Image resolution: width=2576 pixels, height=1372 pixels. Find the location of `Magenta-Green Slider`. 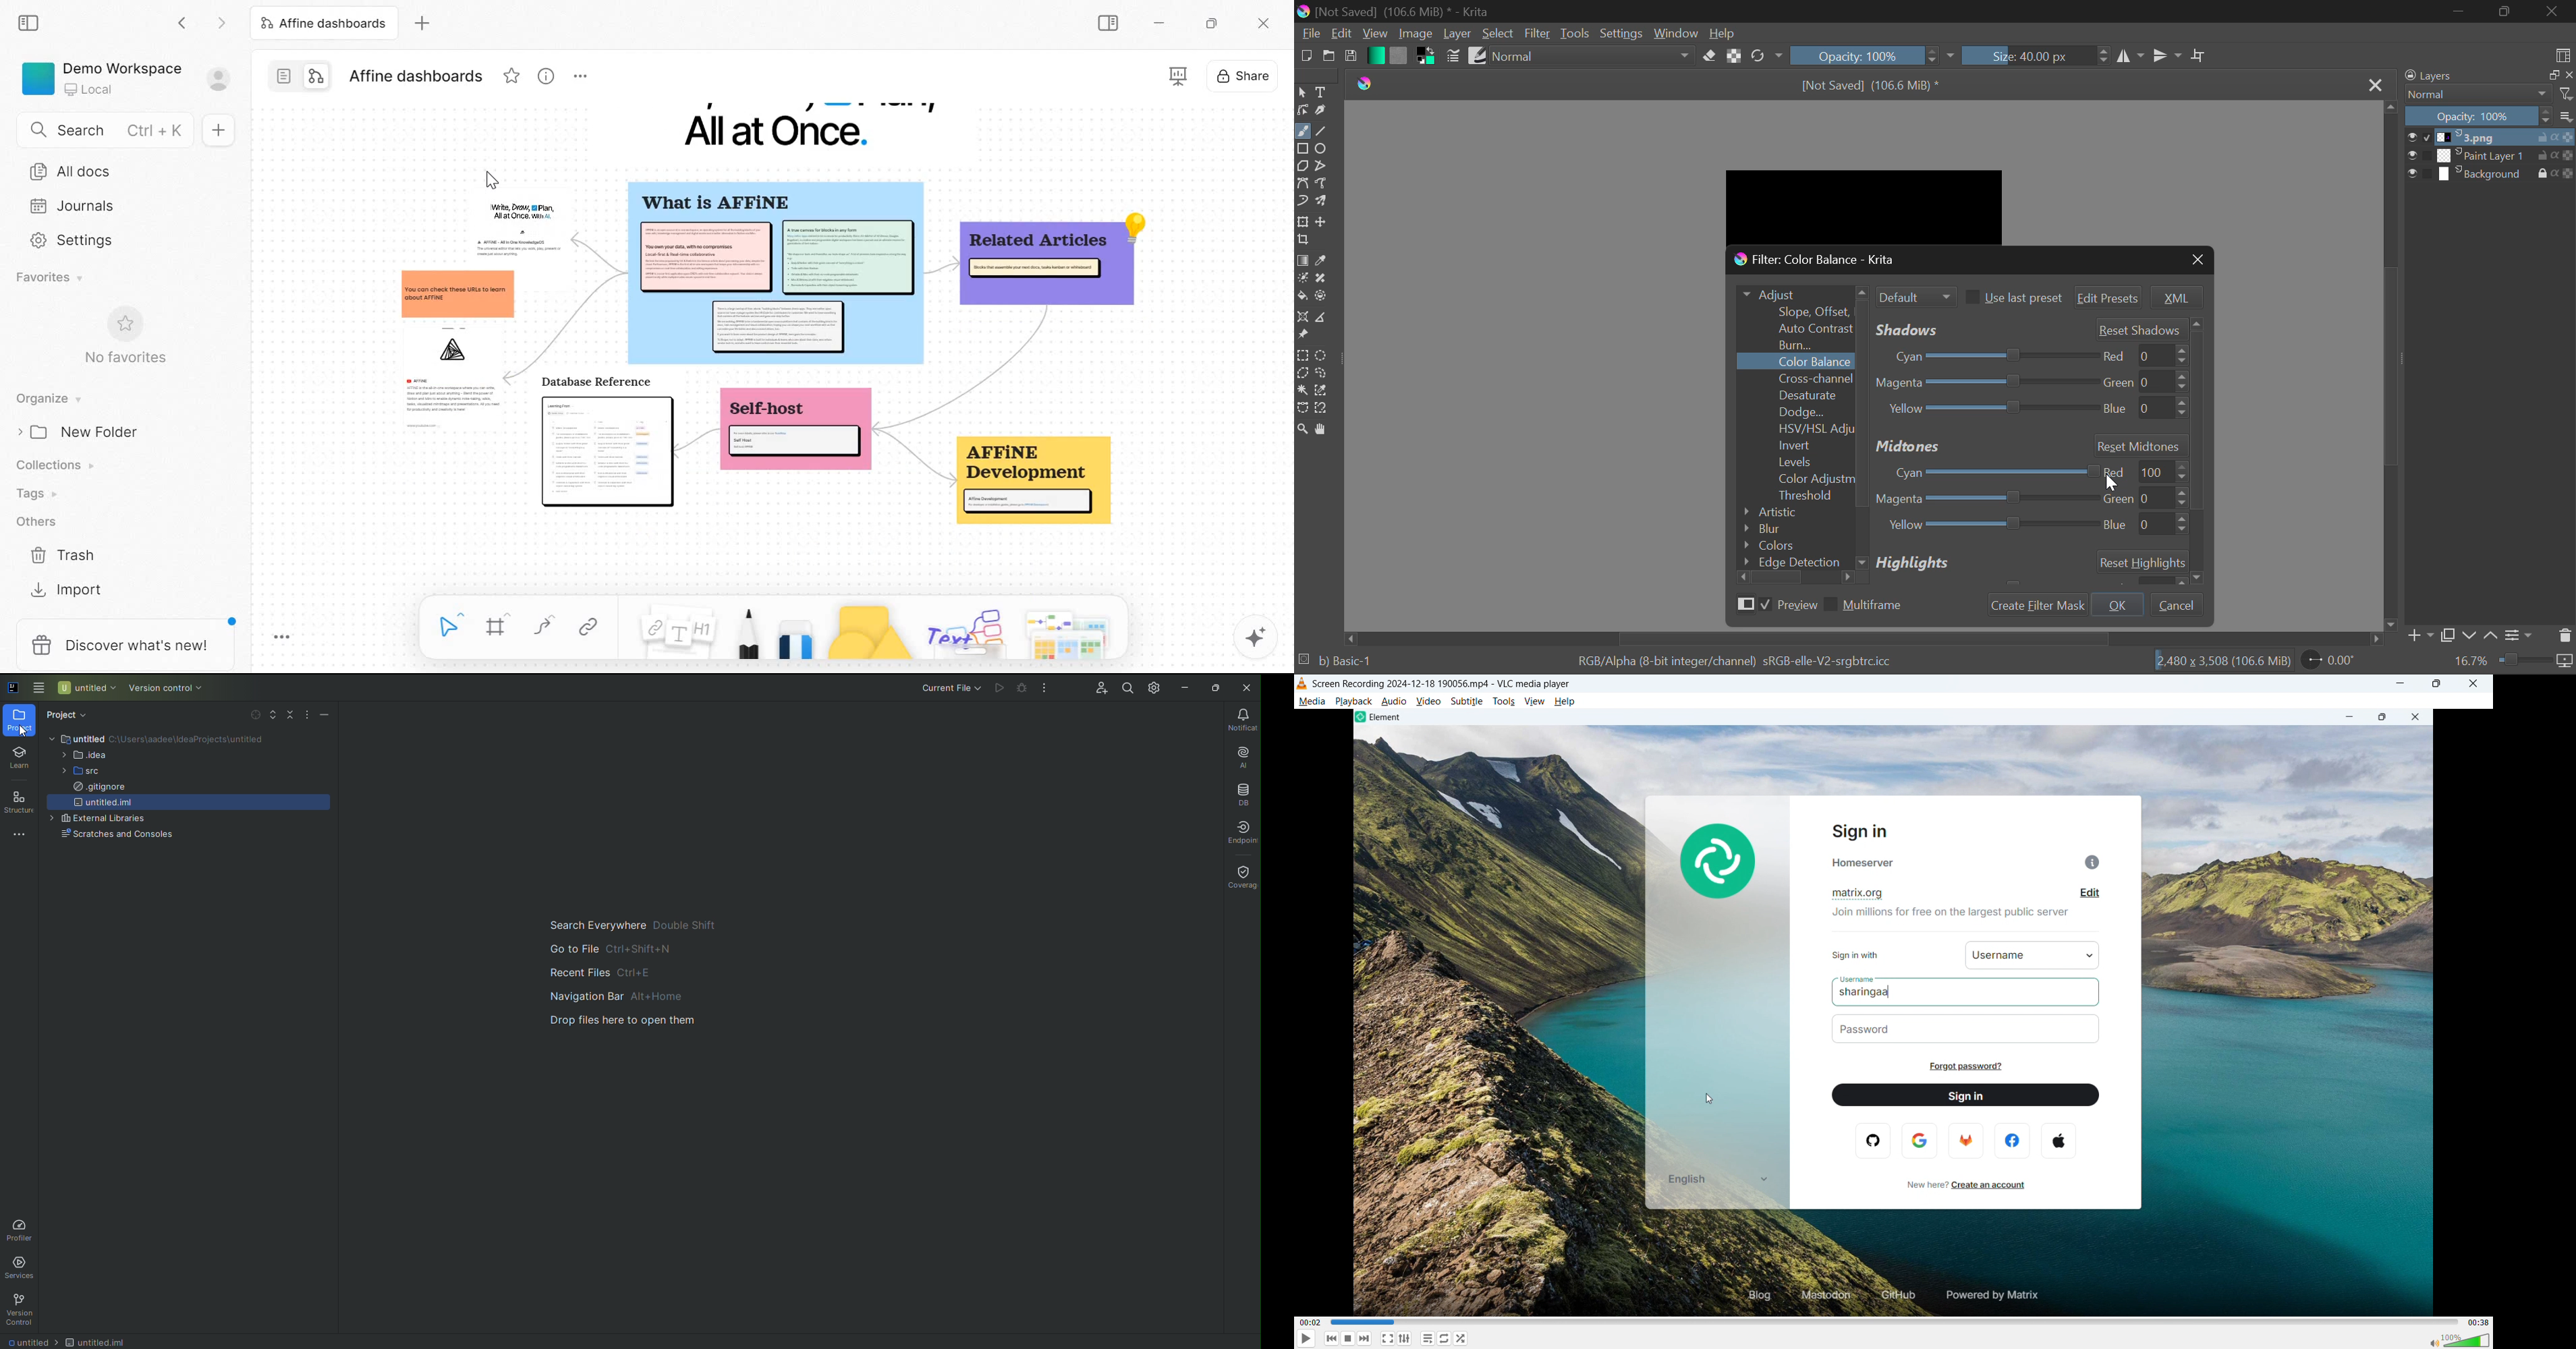

Magenta-Green Slider is located at coordinates (1985, 383).